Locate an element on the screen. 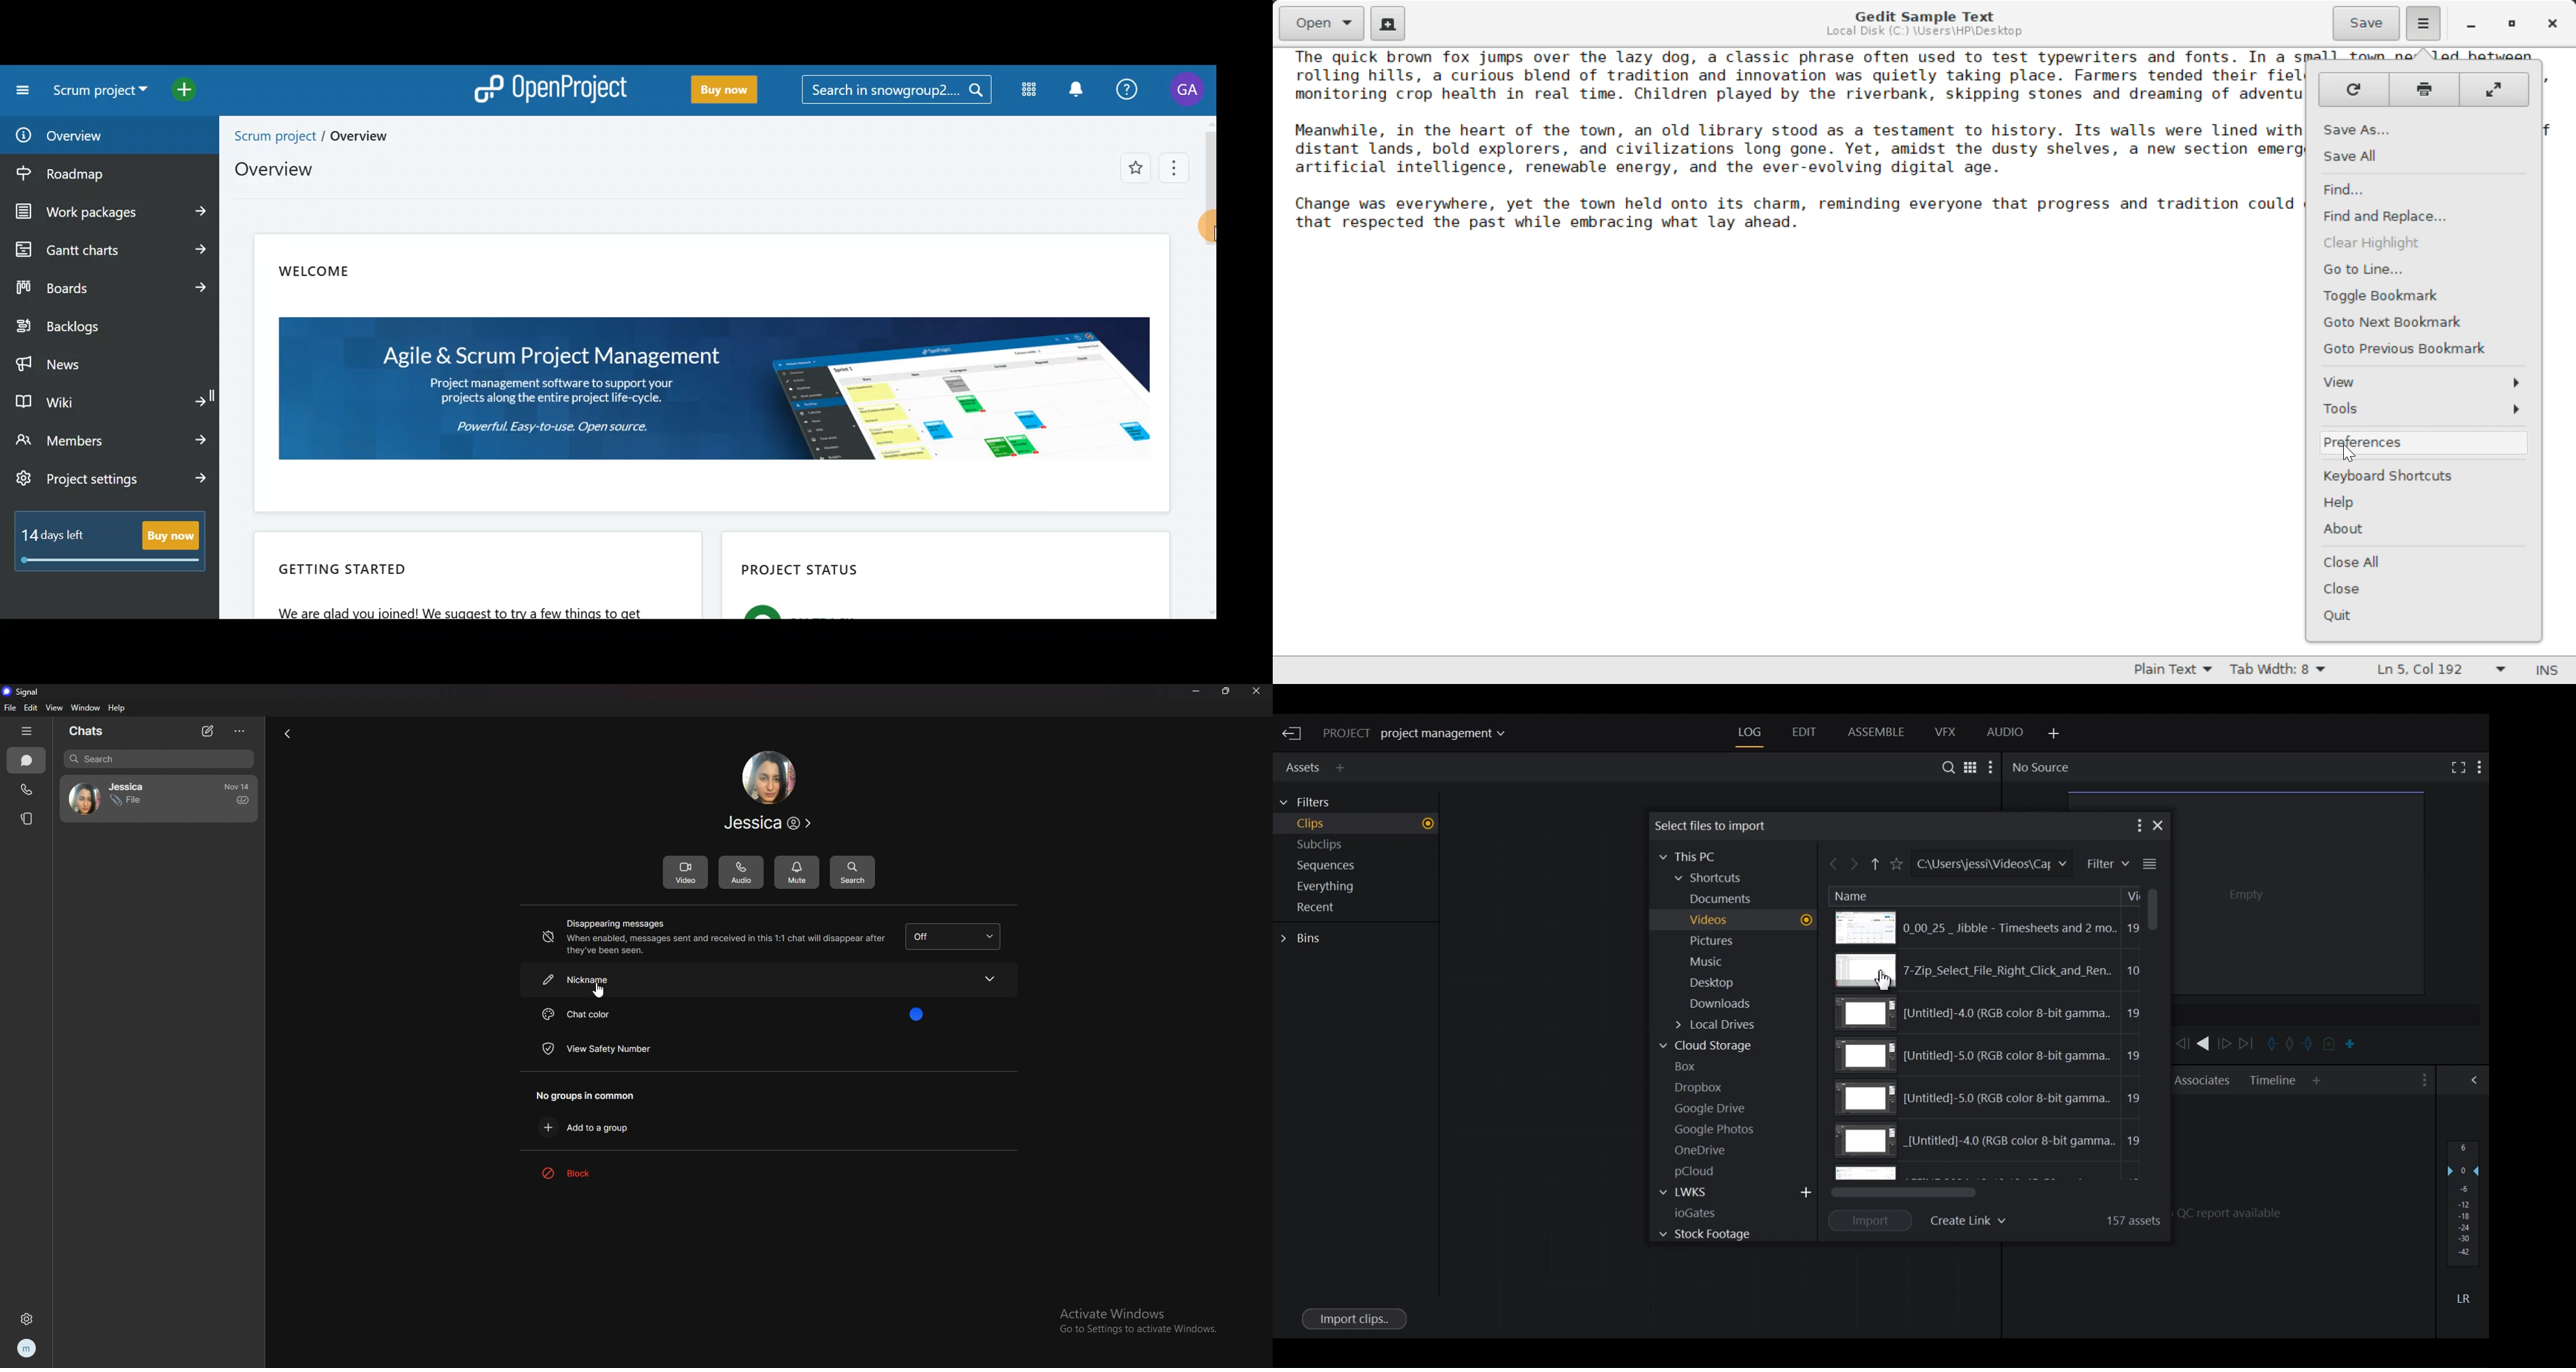 This screenshot has width=2576, height=1372. nickname is located at coordinates (768, 978).